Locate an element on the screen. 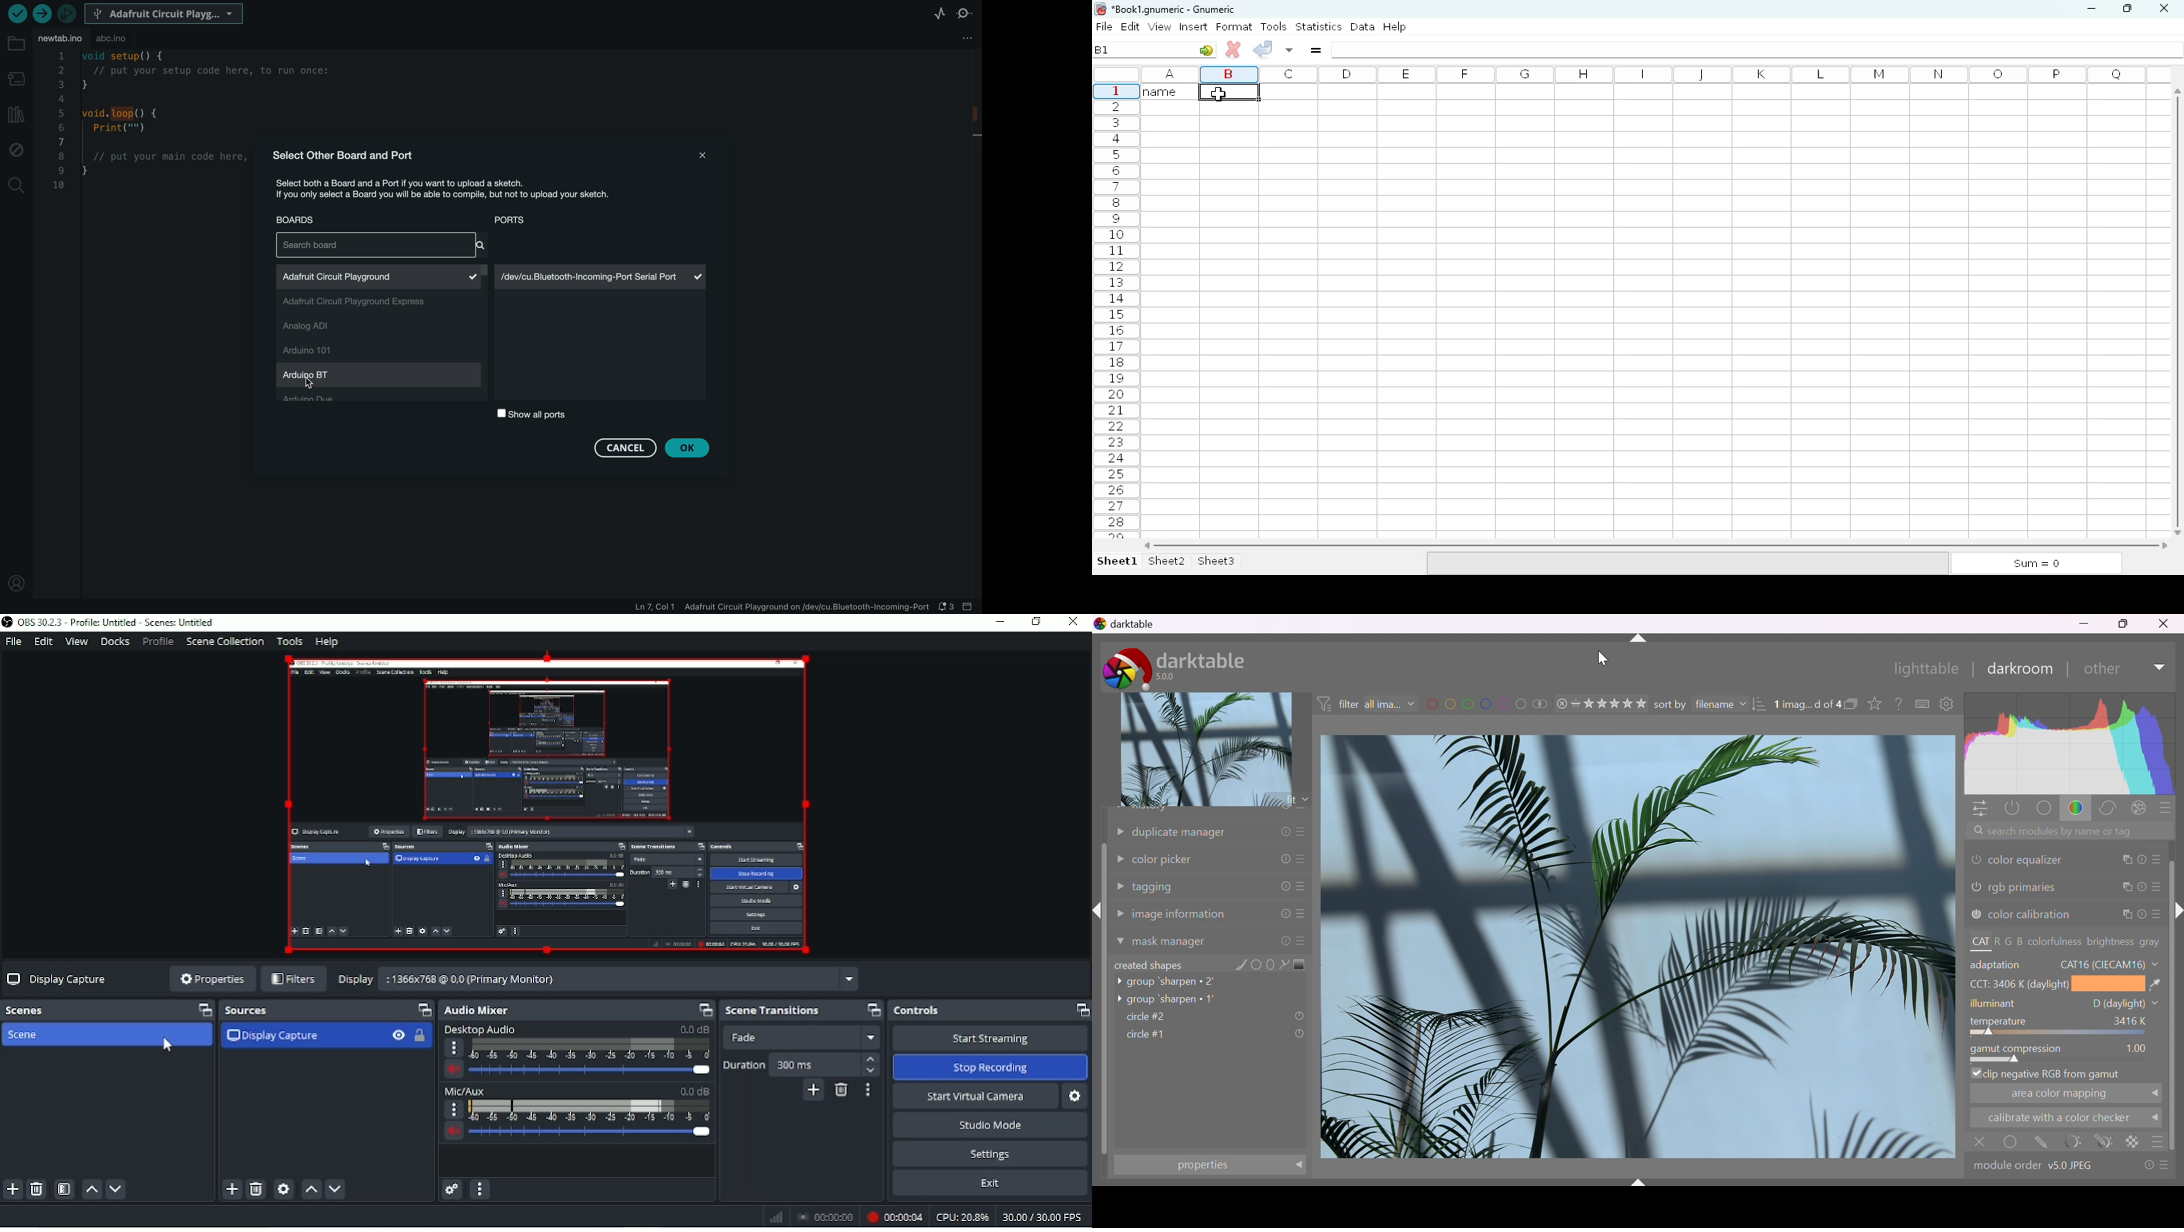 The width and height of the screenshot is (2184, 1232). Close is located at coordinates (1074, 623).